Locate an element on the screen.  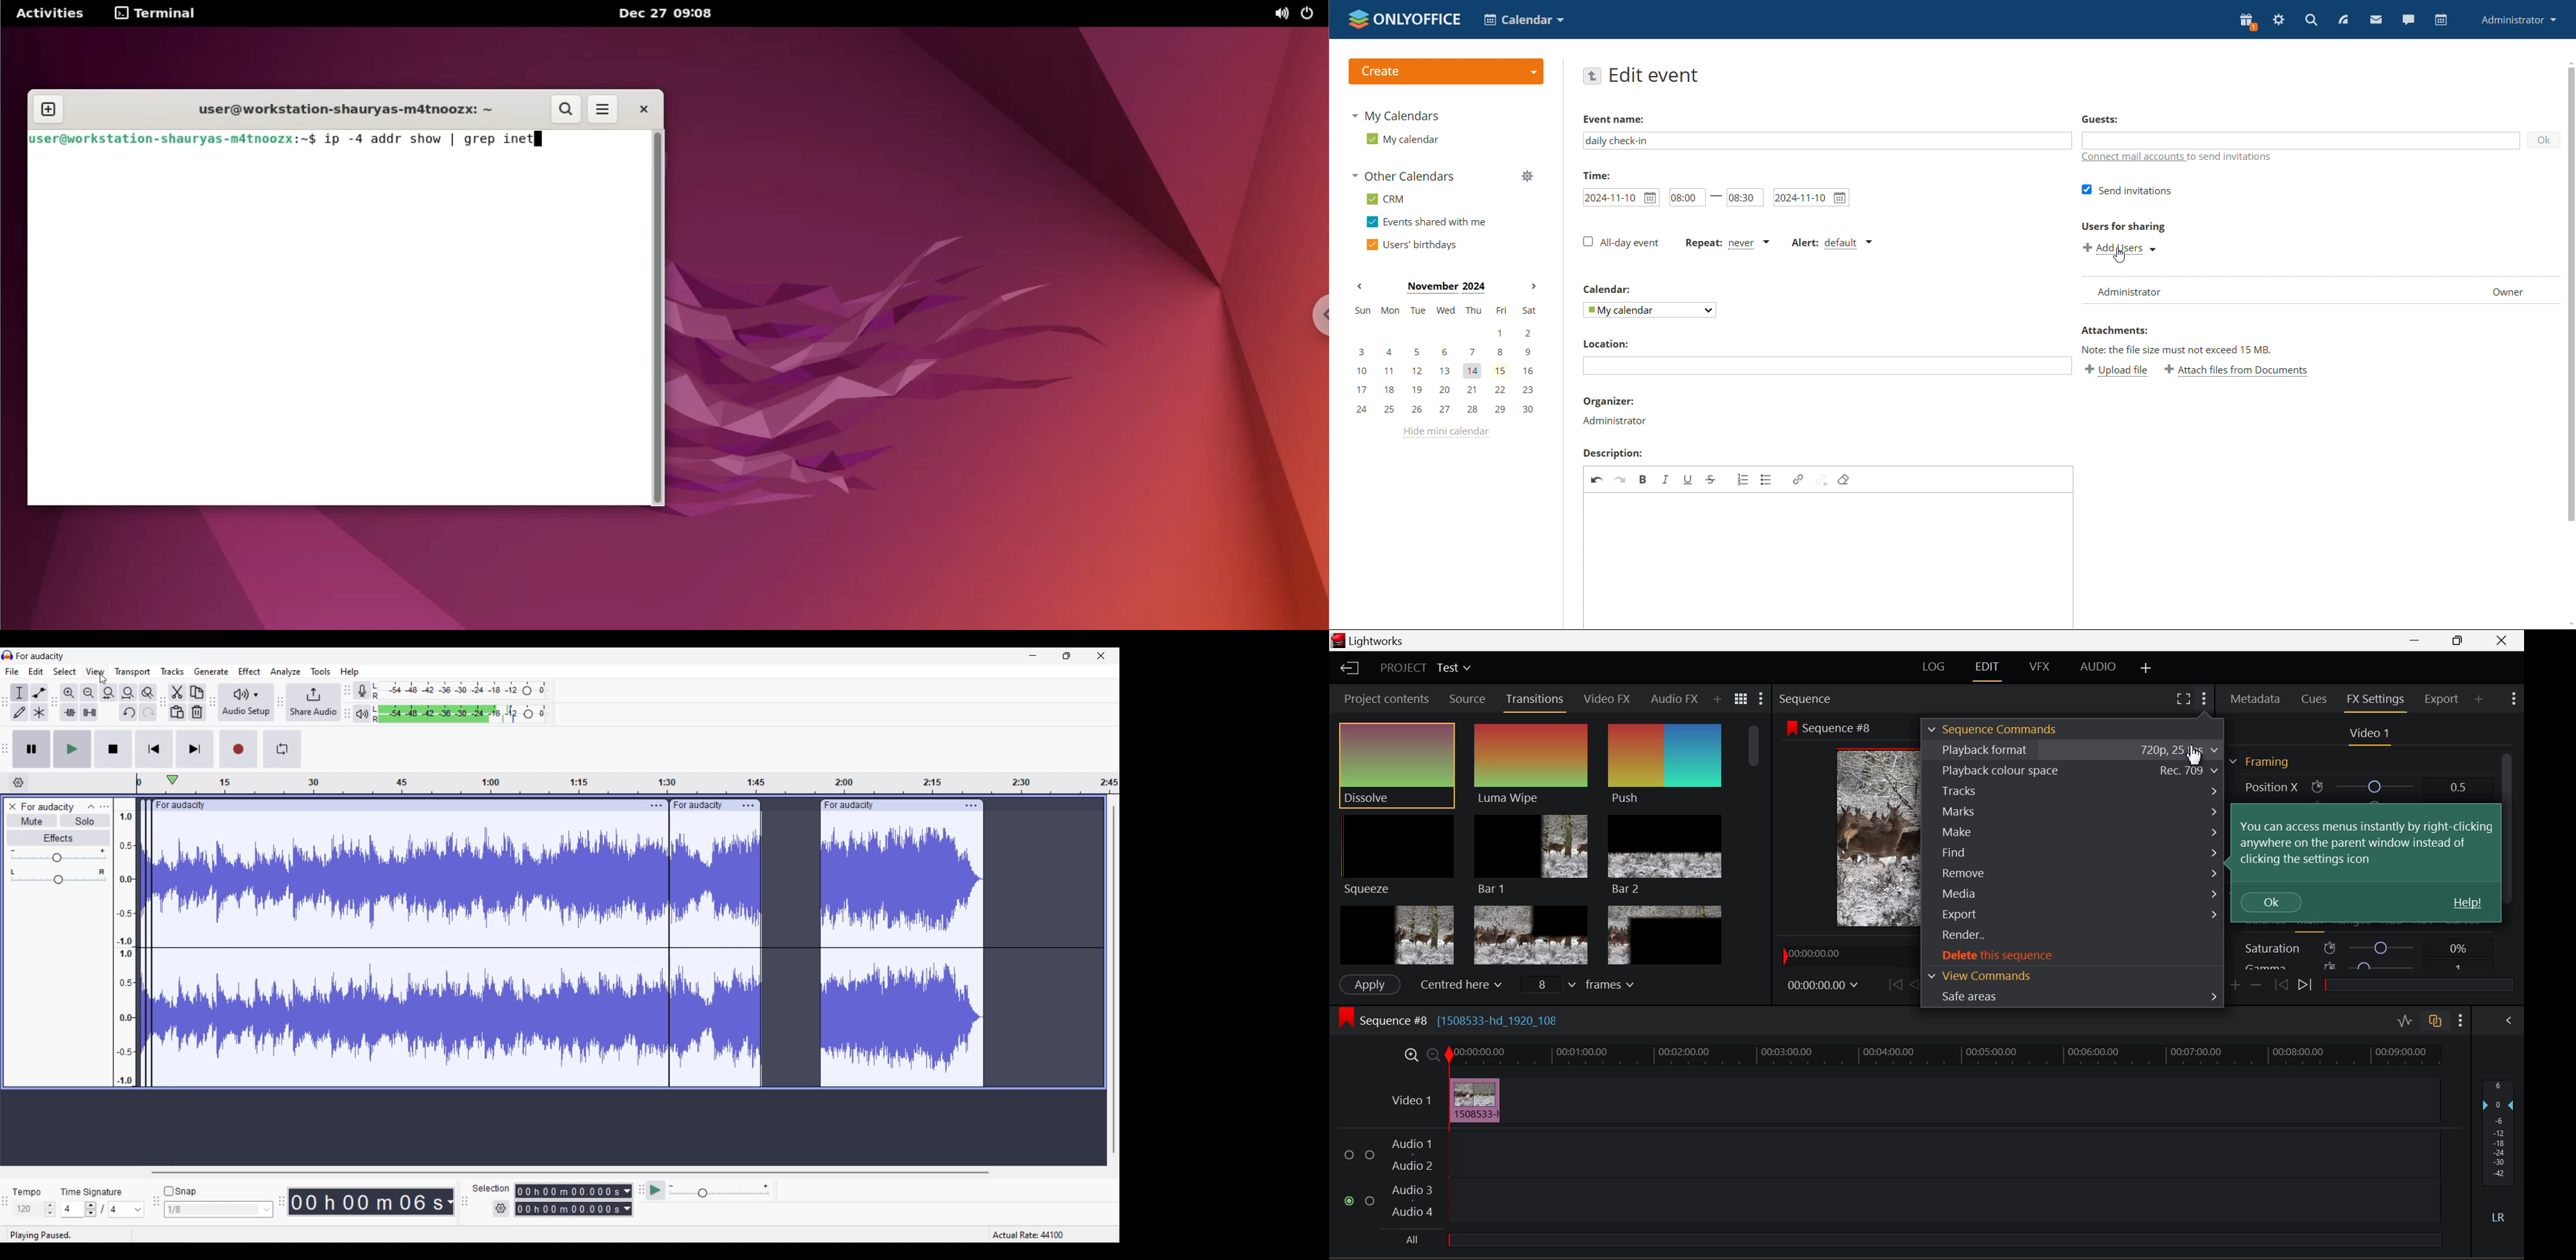
Delete is located at coordinates (198, 712).